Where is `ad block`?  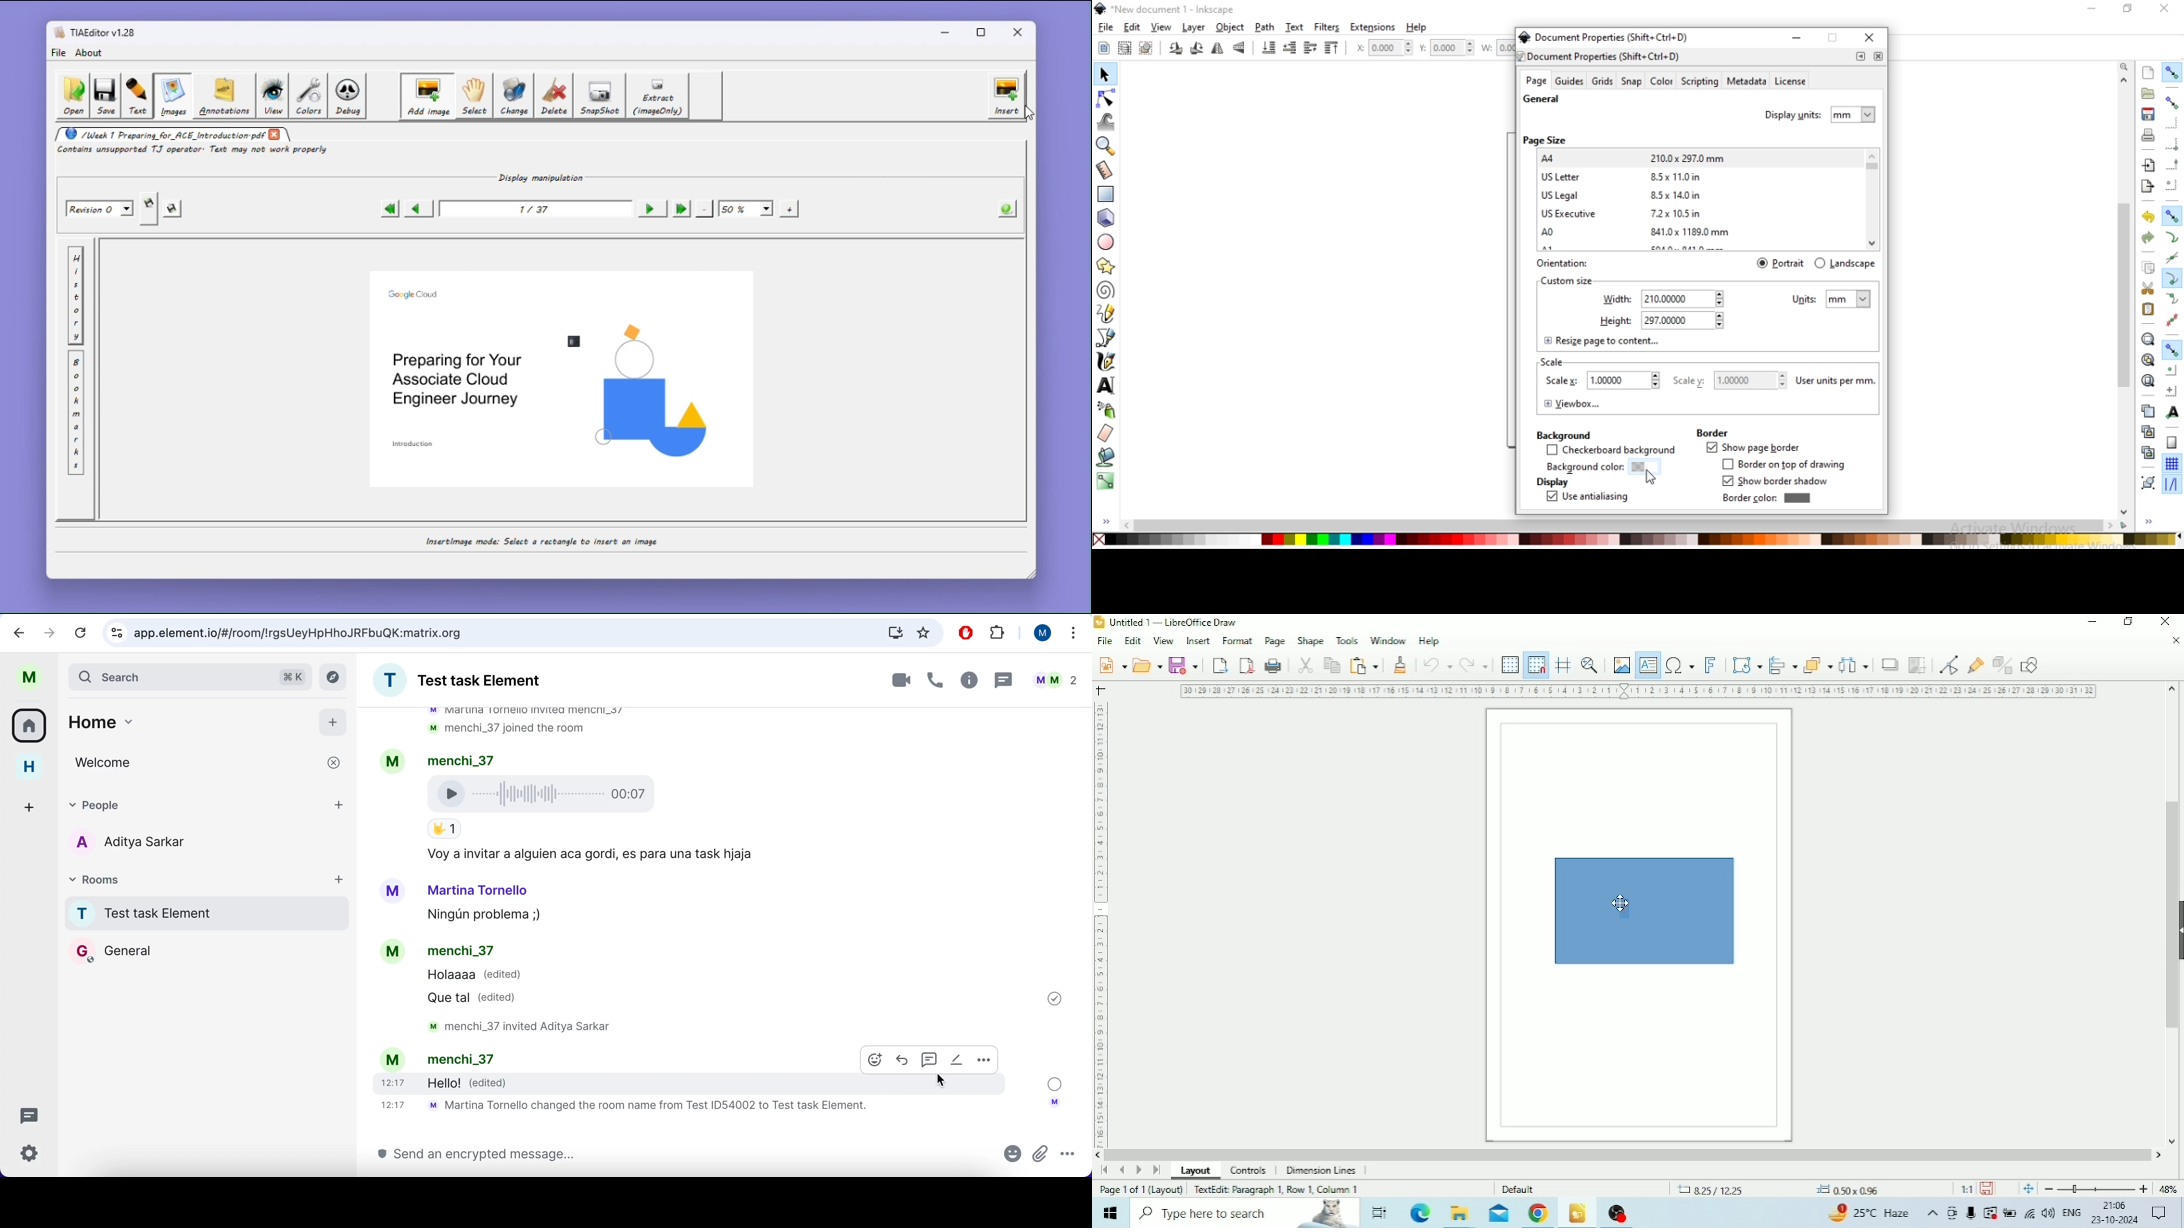 ad block is located at coordinates (967, 632).